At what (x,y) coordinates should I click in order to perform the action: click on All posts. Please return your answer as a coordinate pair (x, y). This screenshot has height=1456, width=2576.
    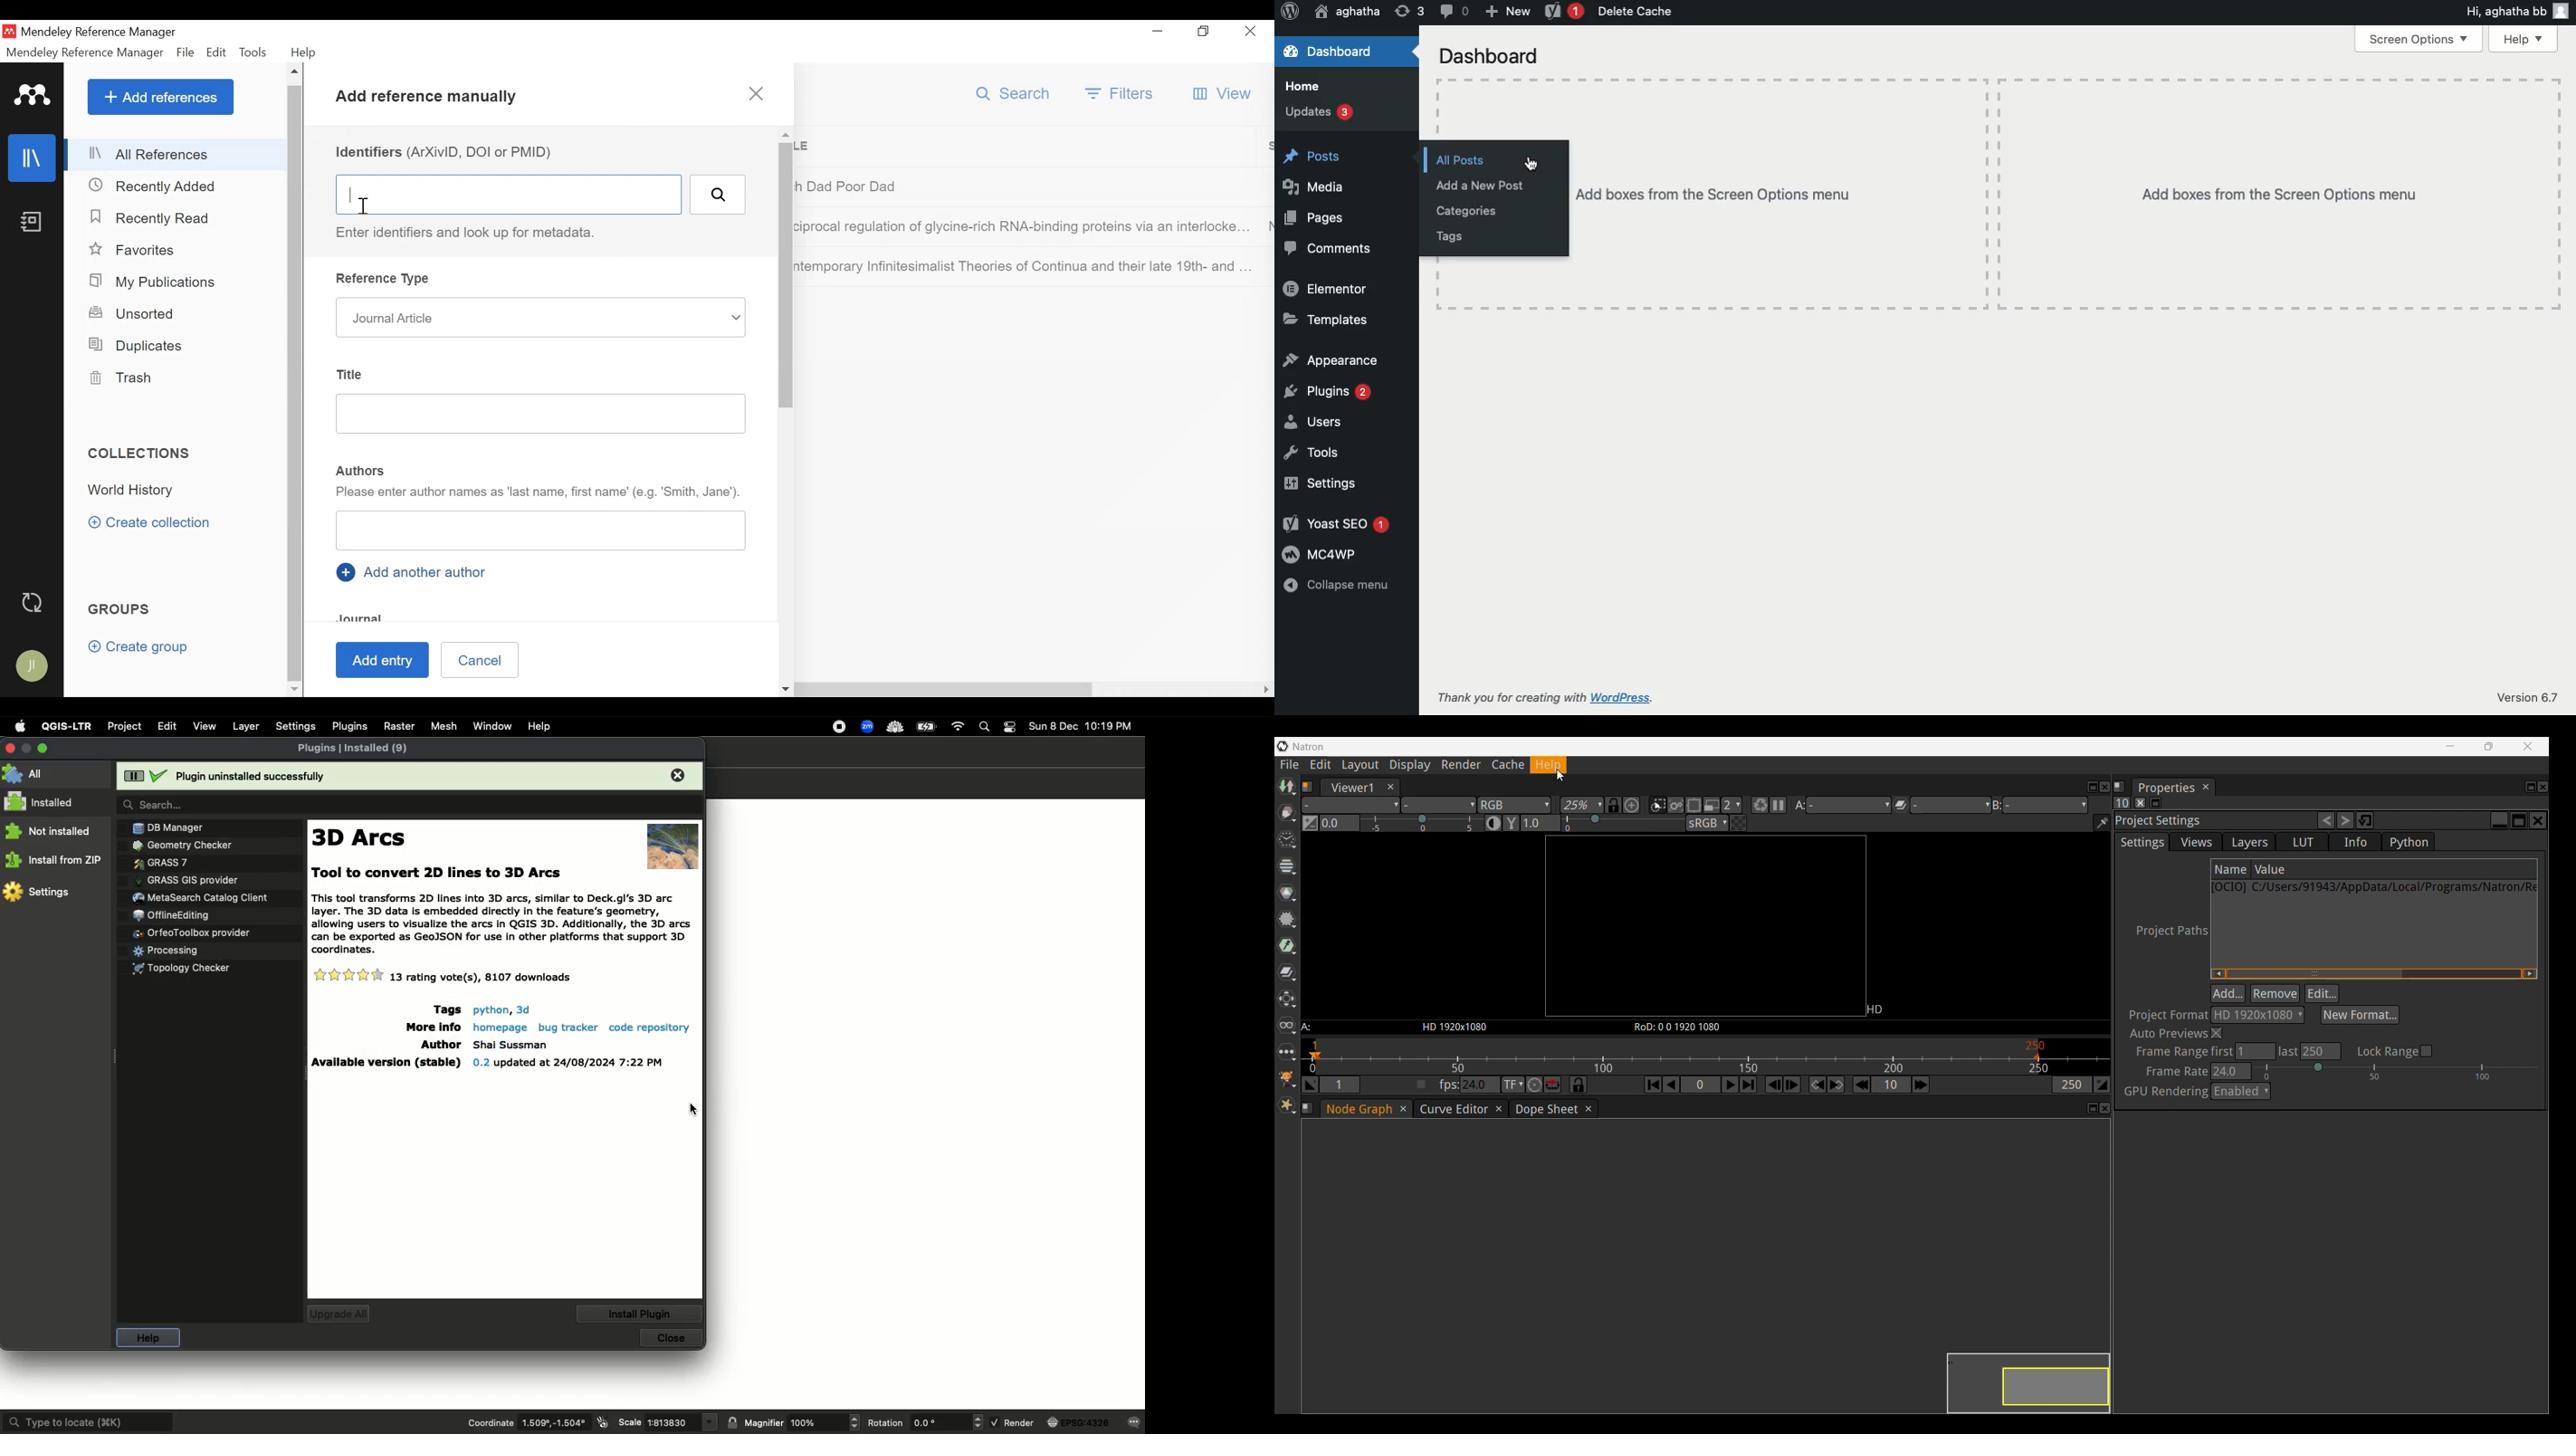
    Looking at the image, I should click on (1453, 160).